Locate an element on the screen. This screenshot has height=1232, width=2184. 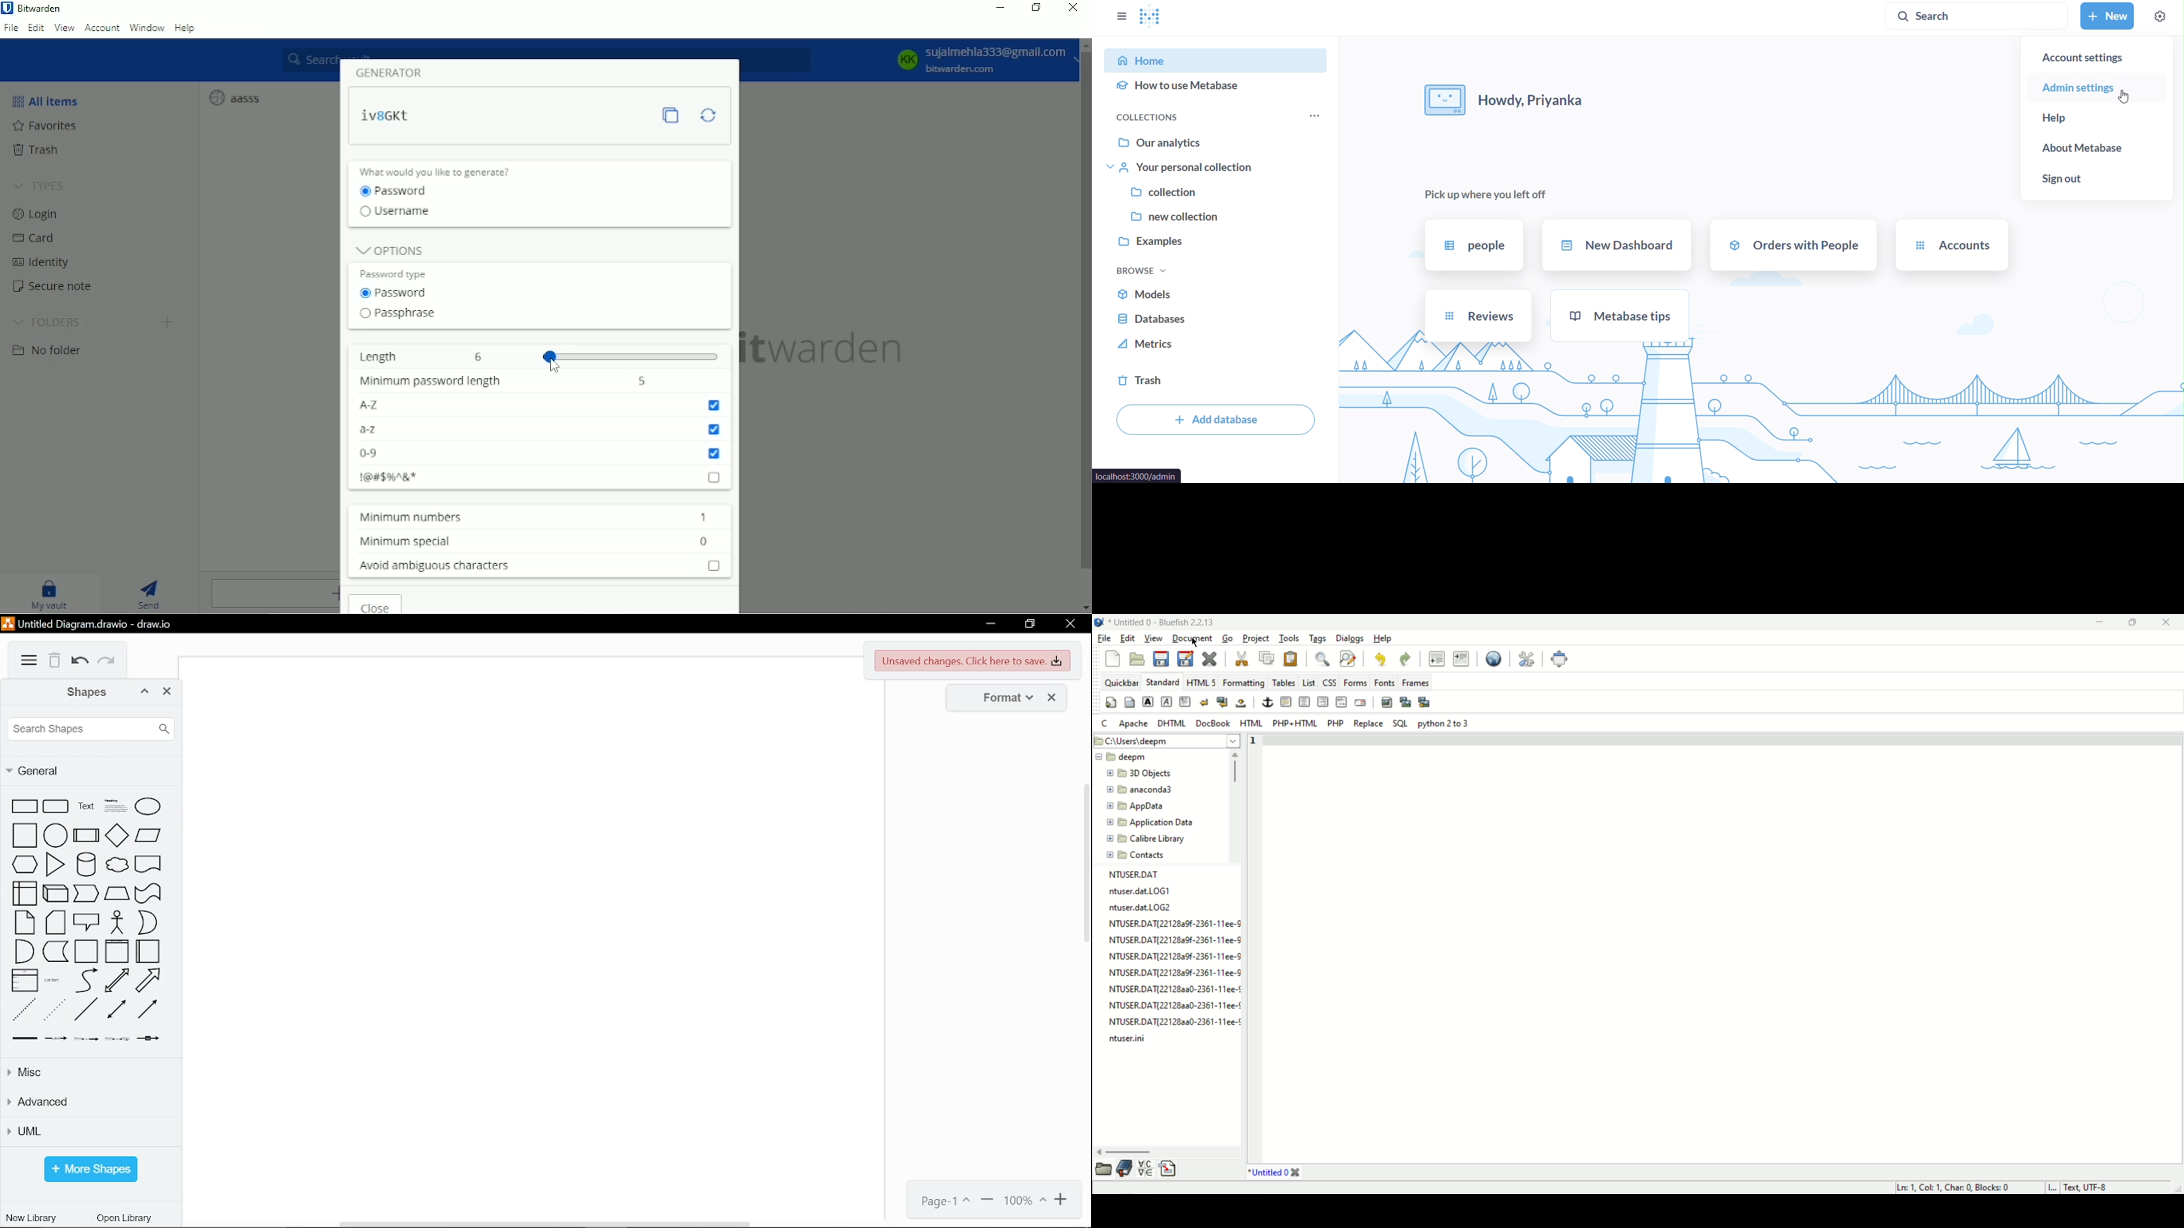
file list is located at coordinates (1172, 958).